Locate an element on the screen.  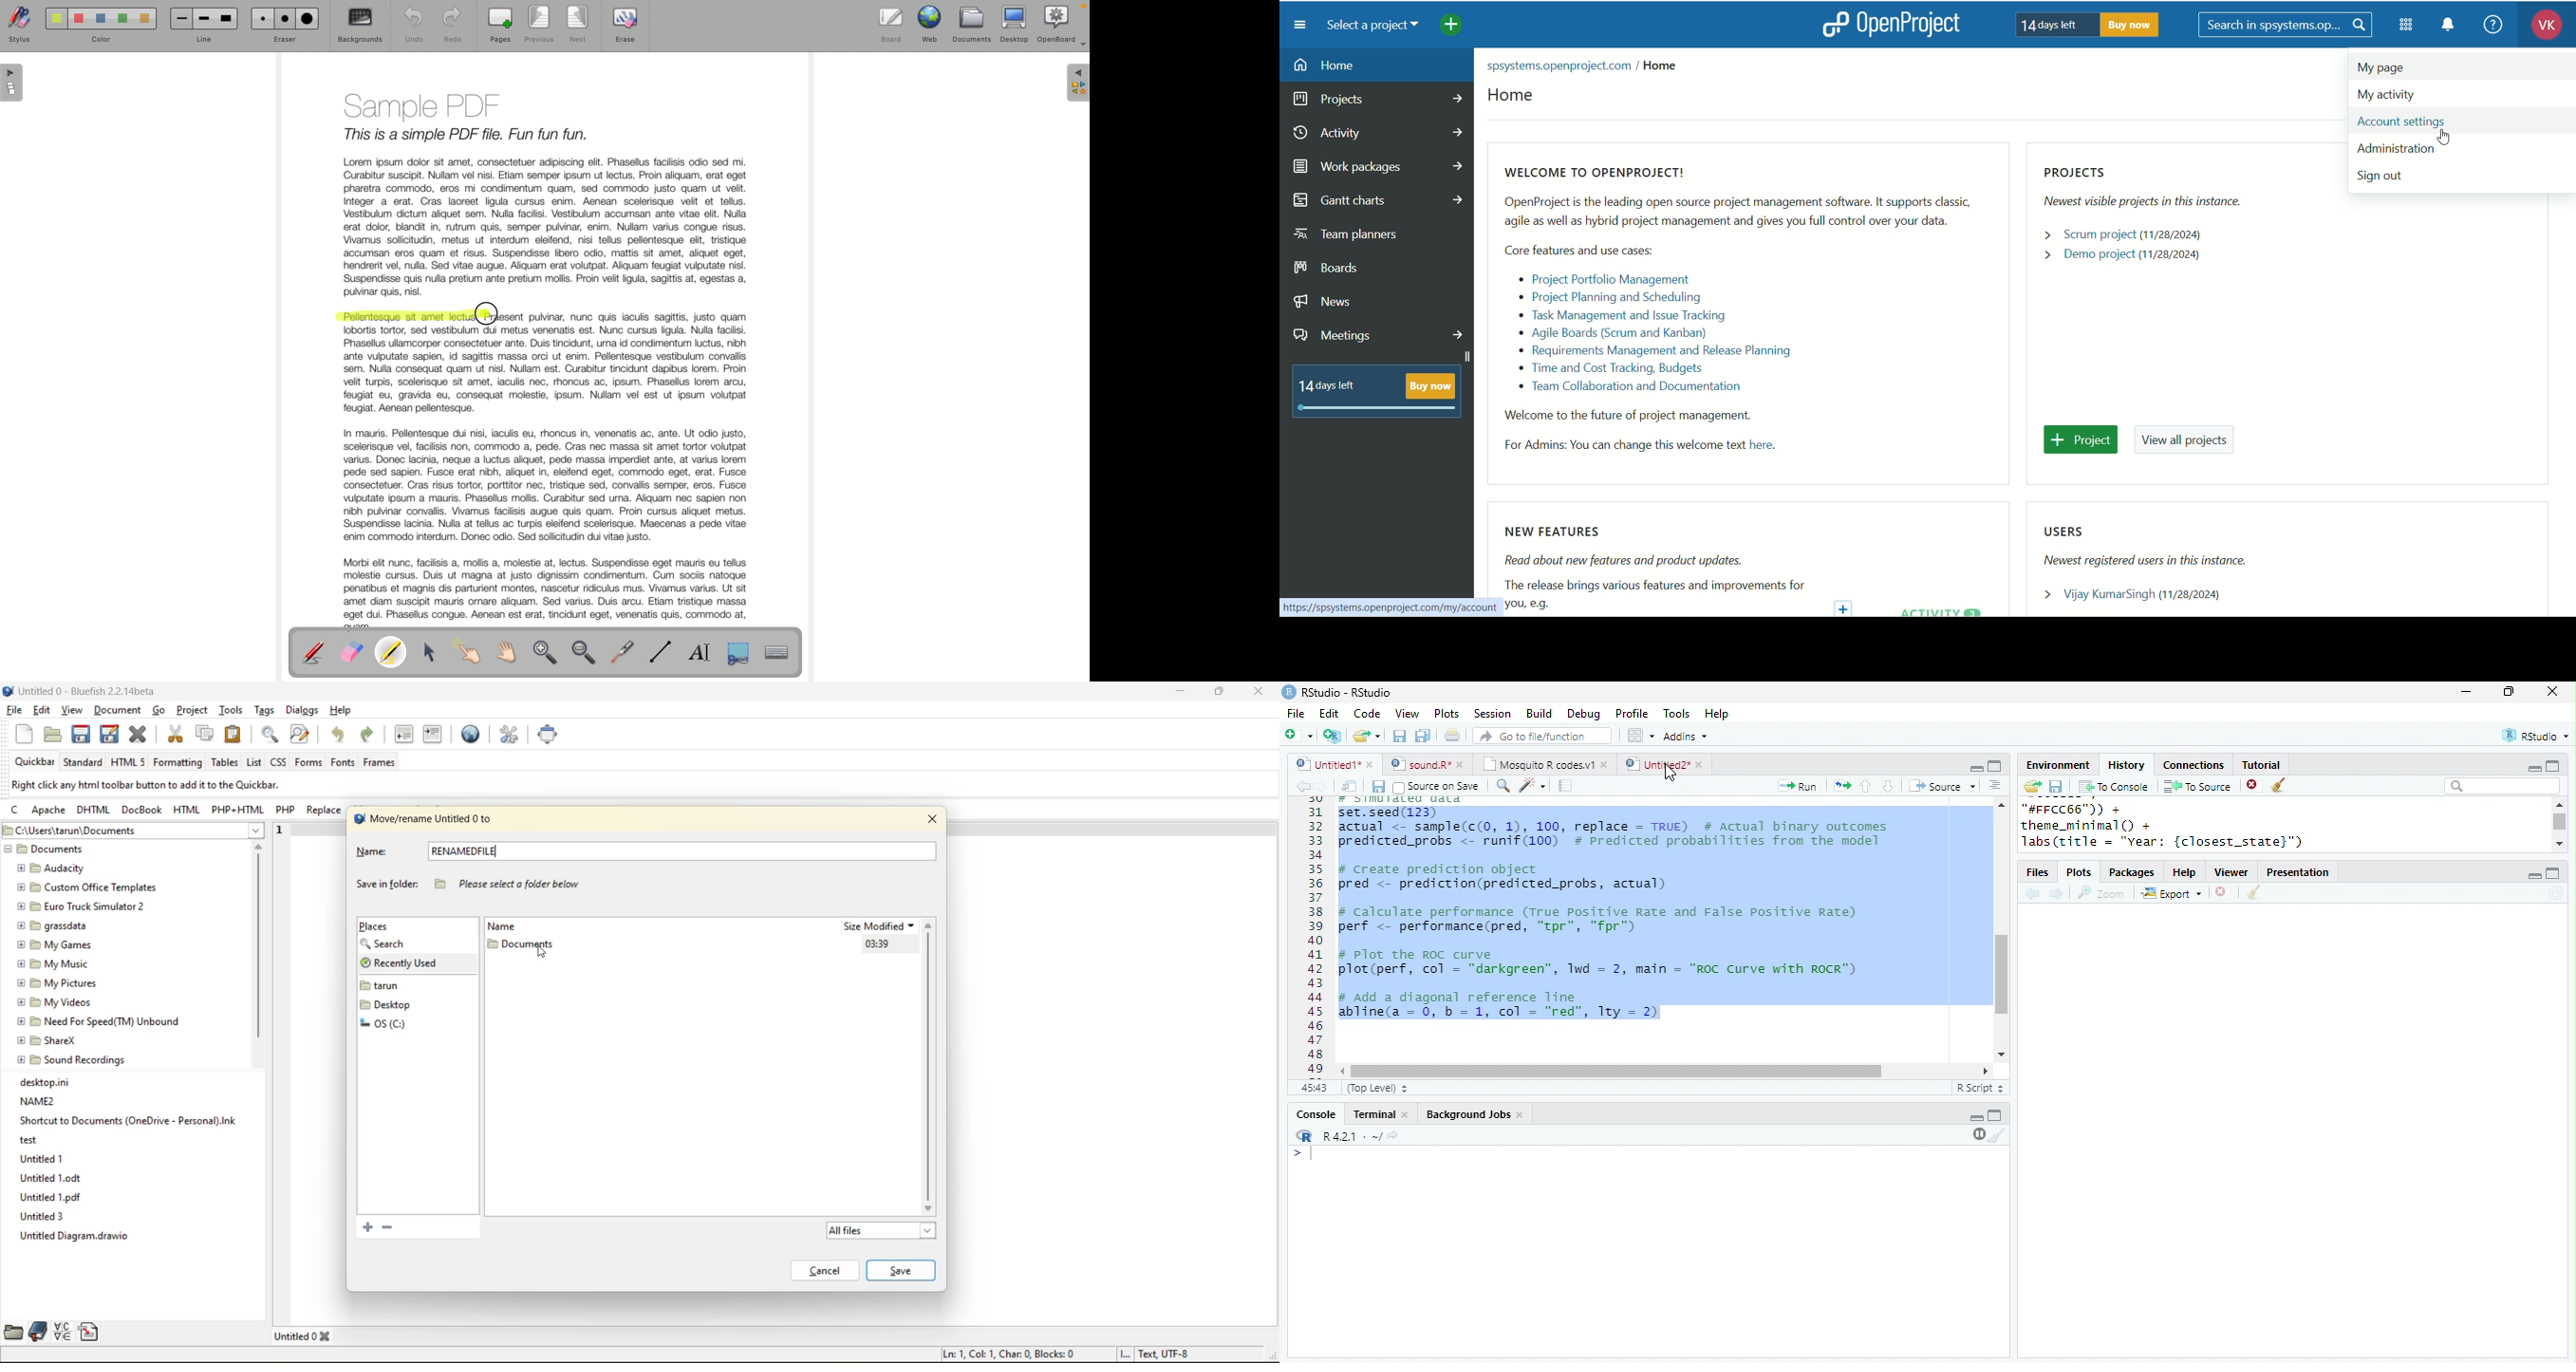
# Create prediction object
pred <- prediction(predicted_probs, actual) is located at coordinates (1502, 878).